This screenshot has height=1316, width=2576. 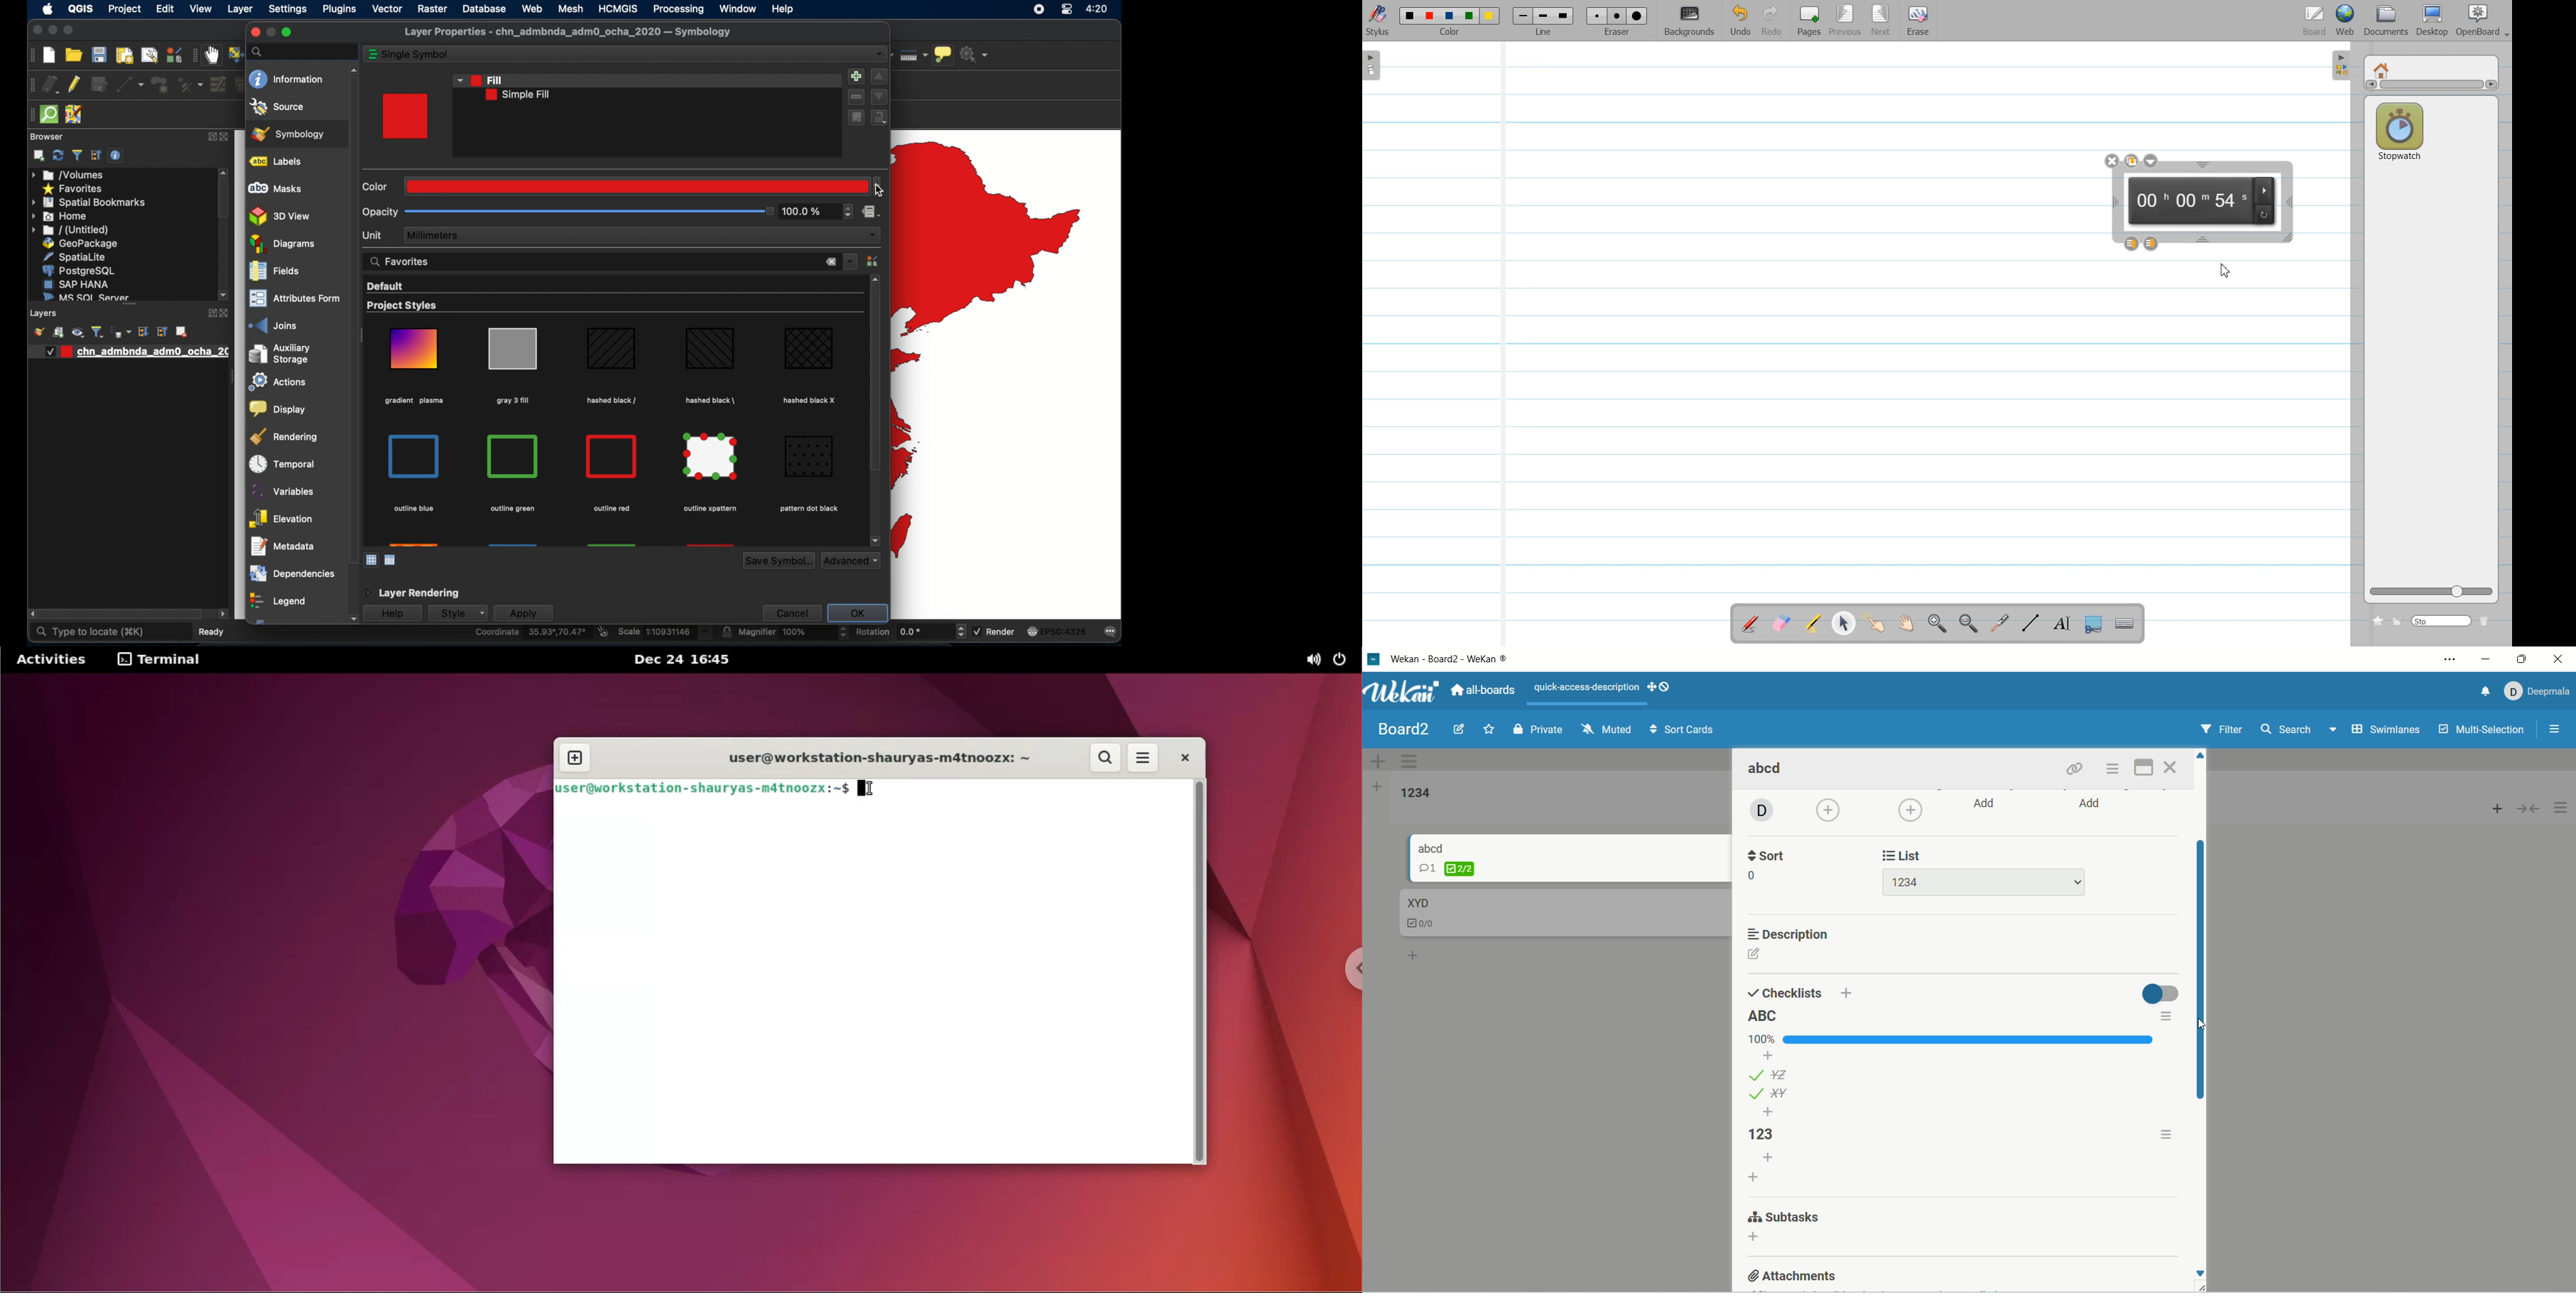 I want to click on add list, so click(x=1379, y=787).